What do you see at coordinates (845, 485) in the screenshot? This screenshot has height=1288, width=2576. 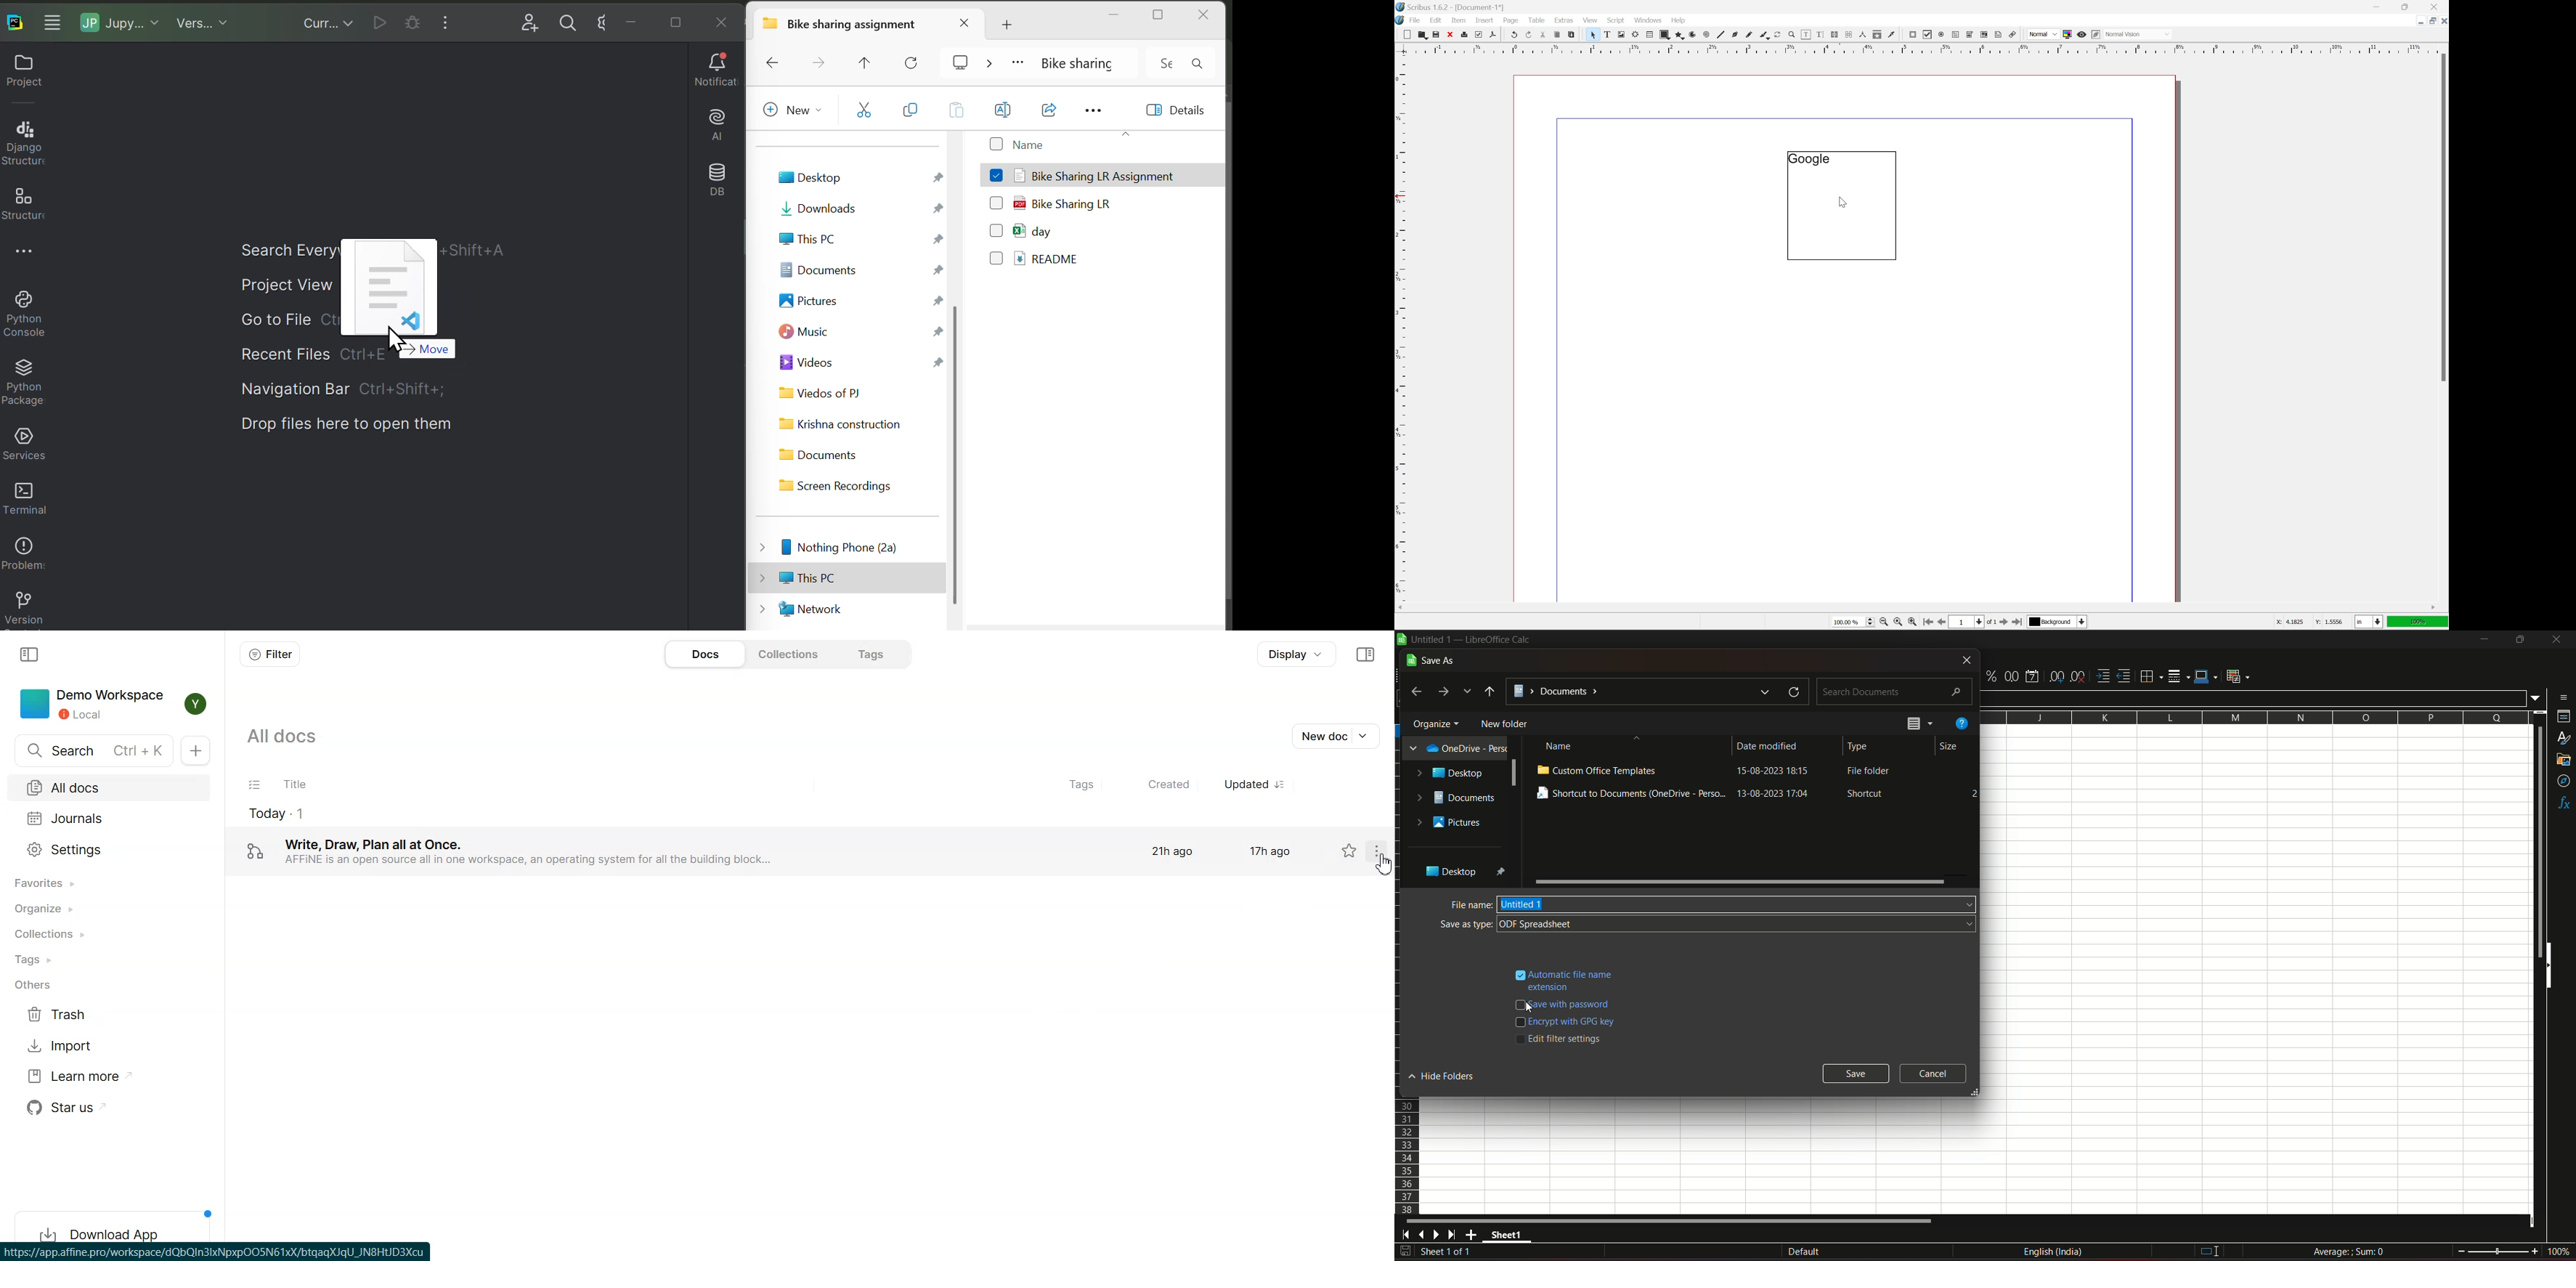 I see `Screen Recordings` at bounding box center [845, 485].